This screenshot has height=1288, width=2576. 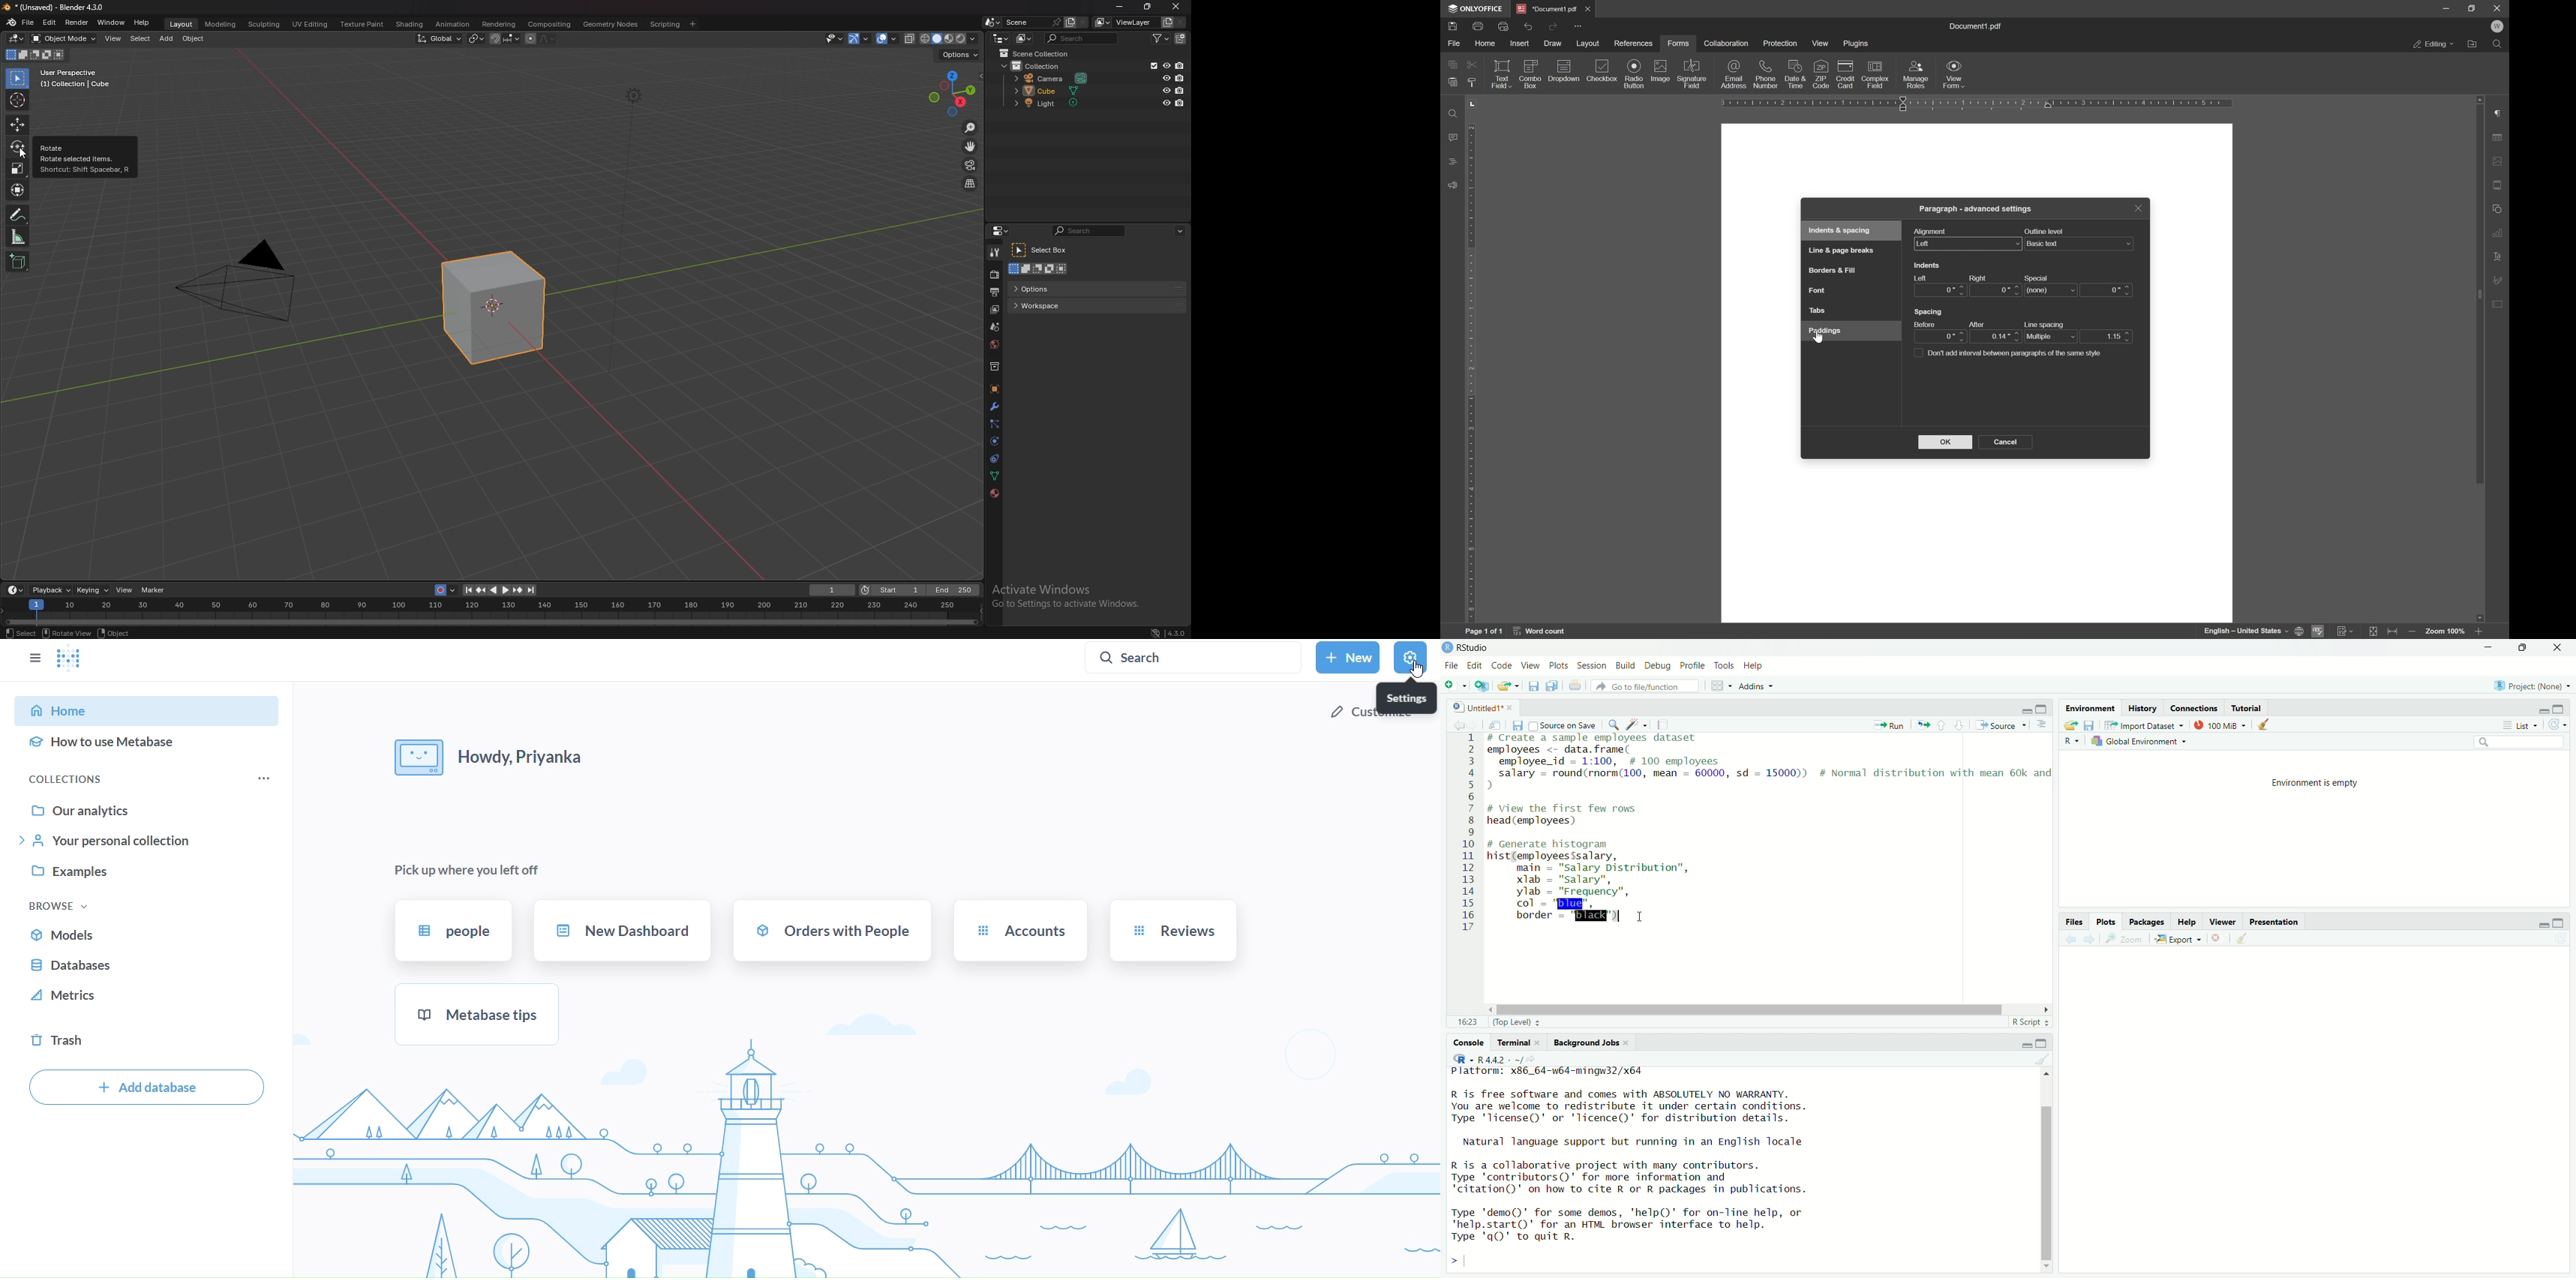 What do you see at coordinates (2091, 708) in the screenshot?
I see `Environment` at bounding box center [2091, 708].